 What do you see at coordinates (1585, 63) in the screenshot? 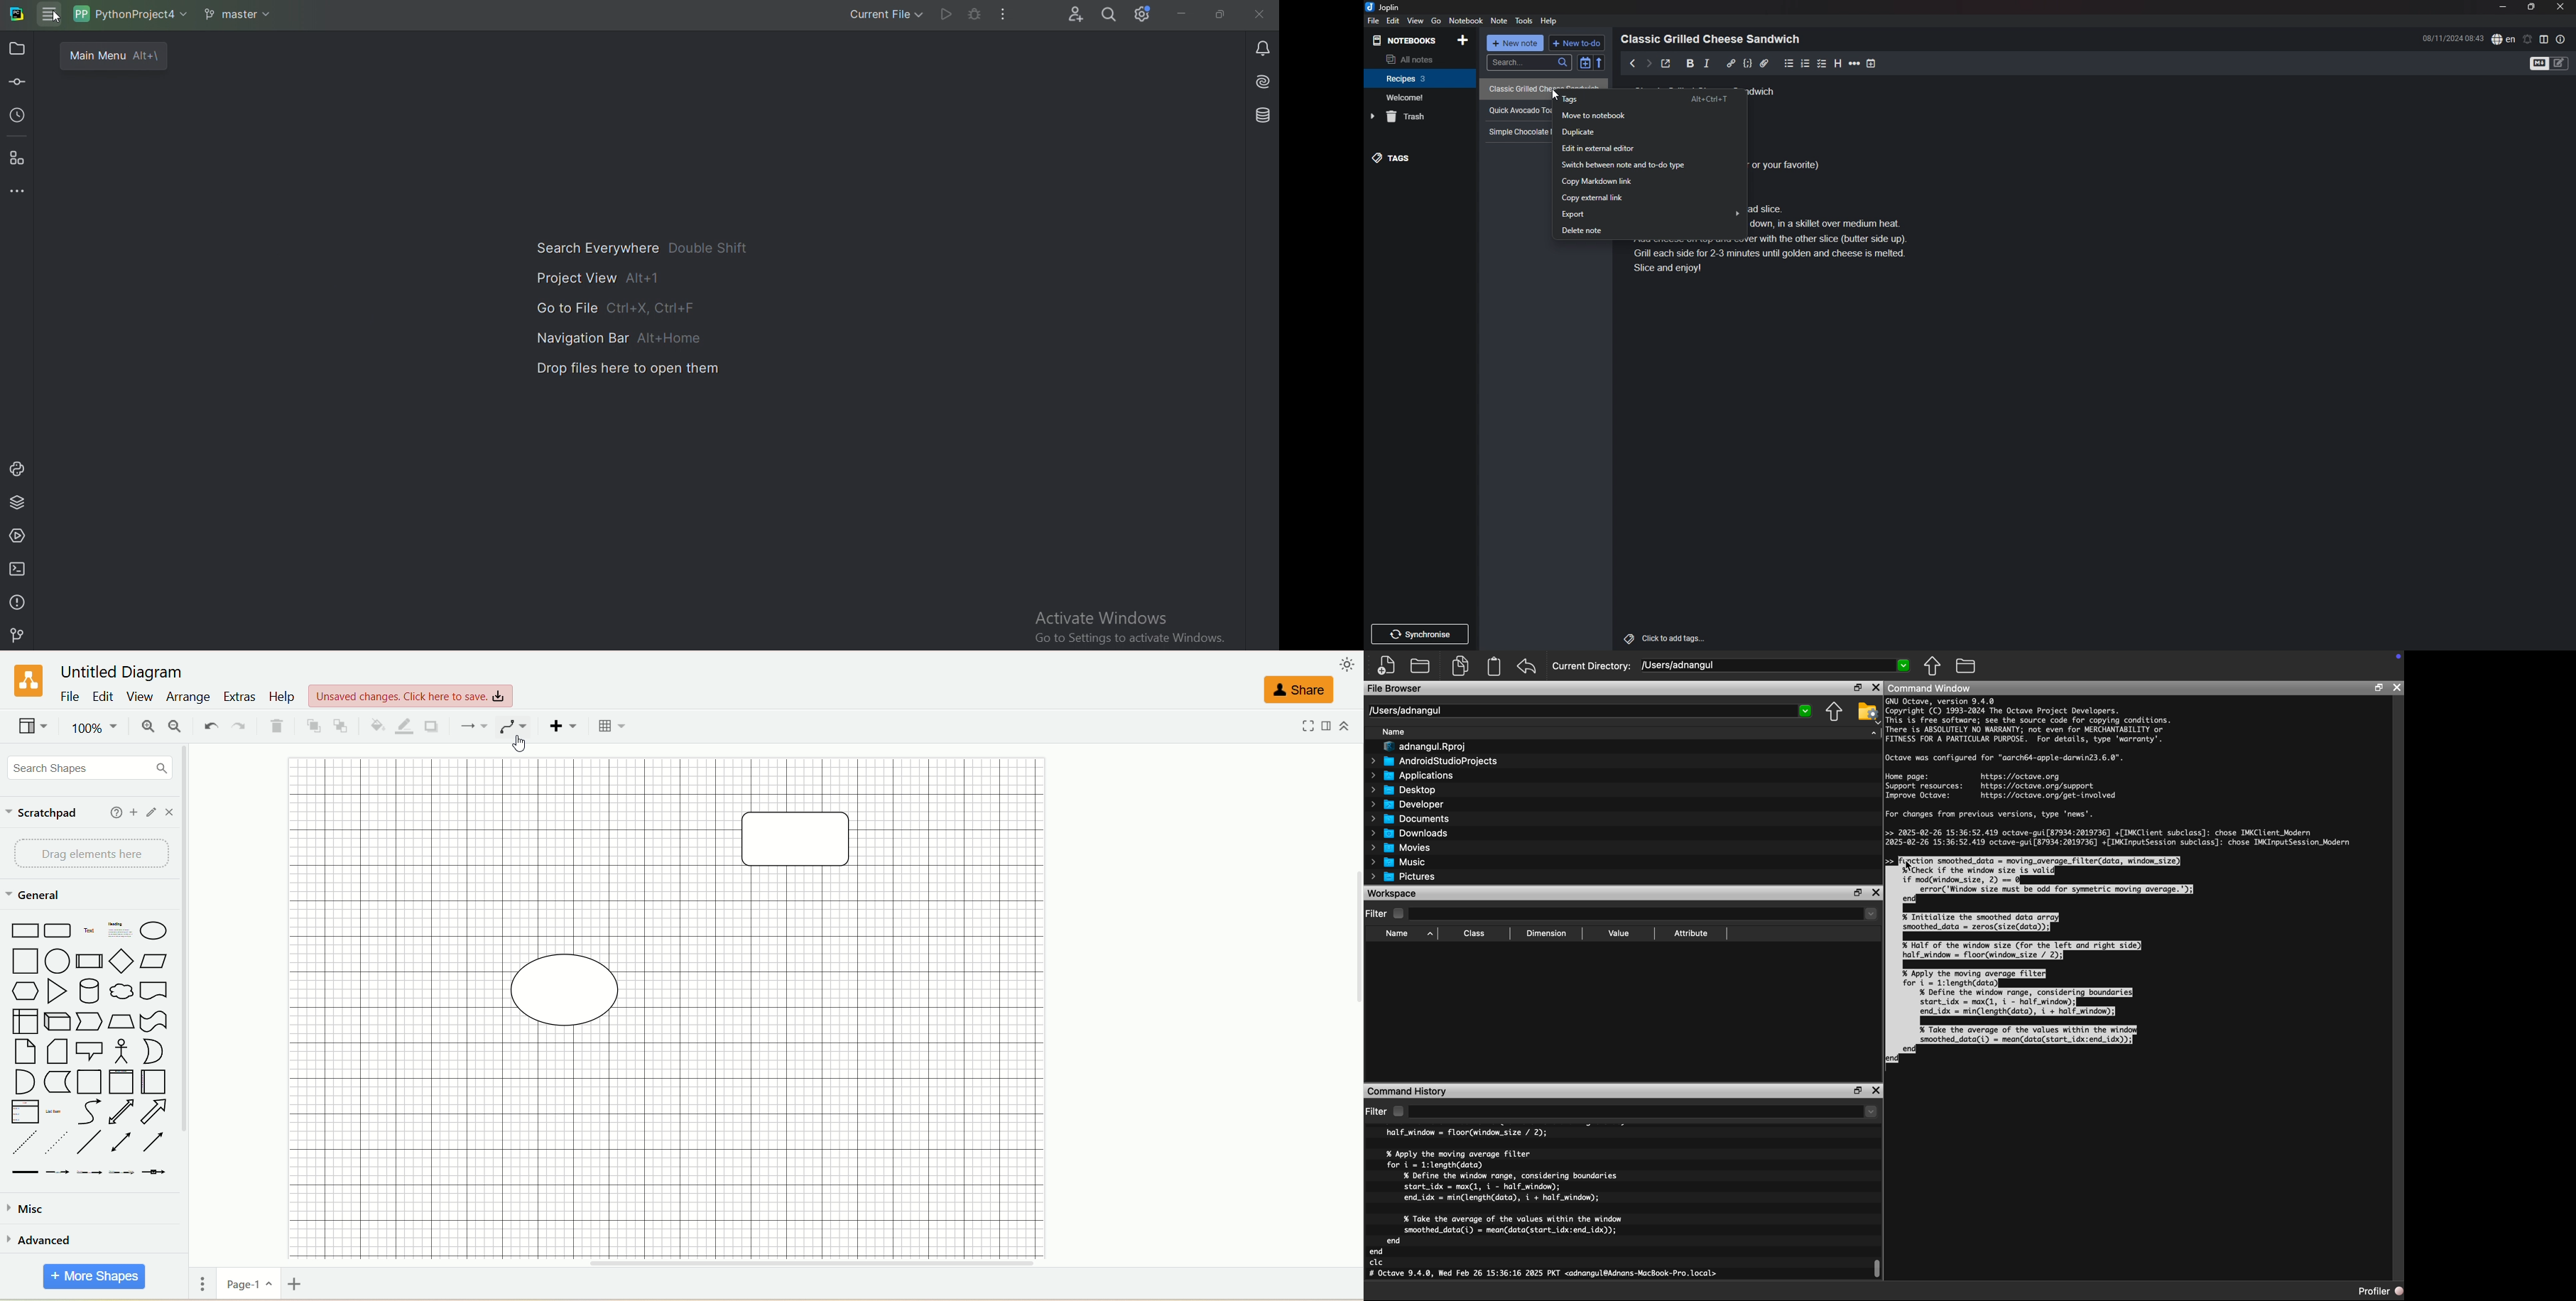
I see `toggle sort order` at bounding box center [1585, 63].